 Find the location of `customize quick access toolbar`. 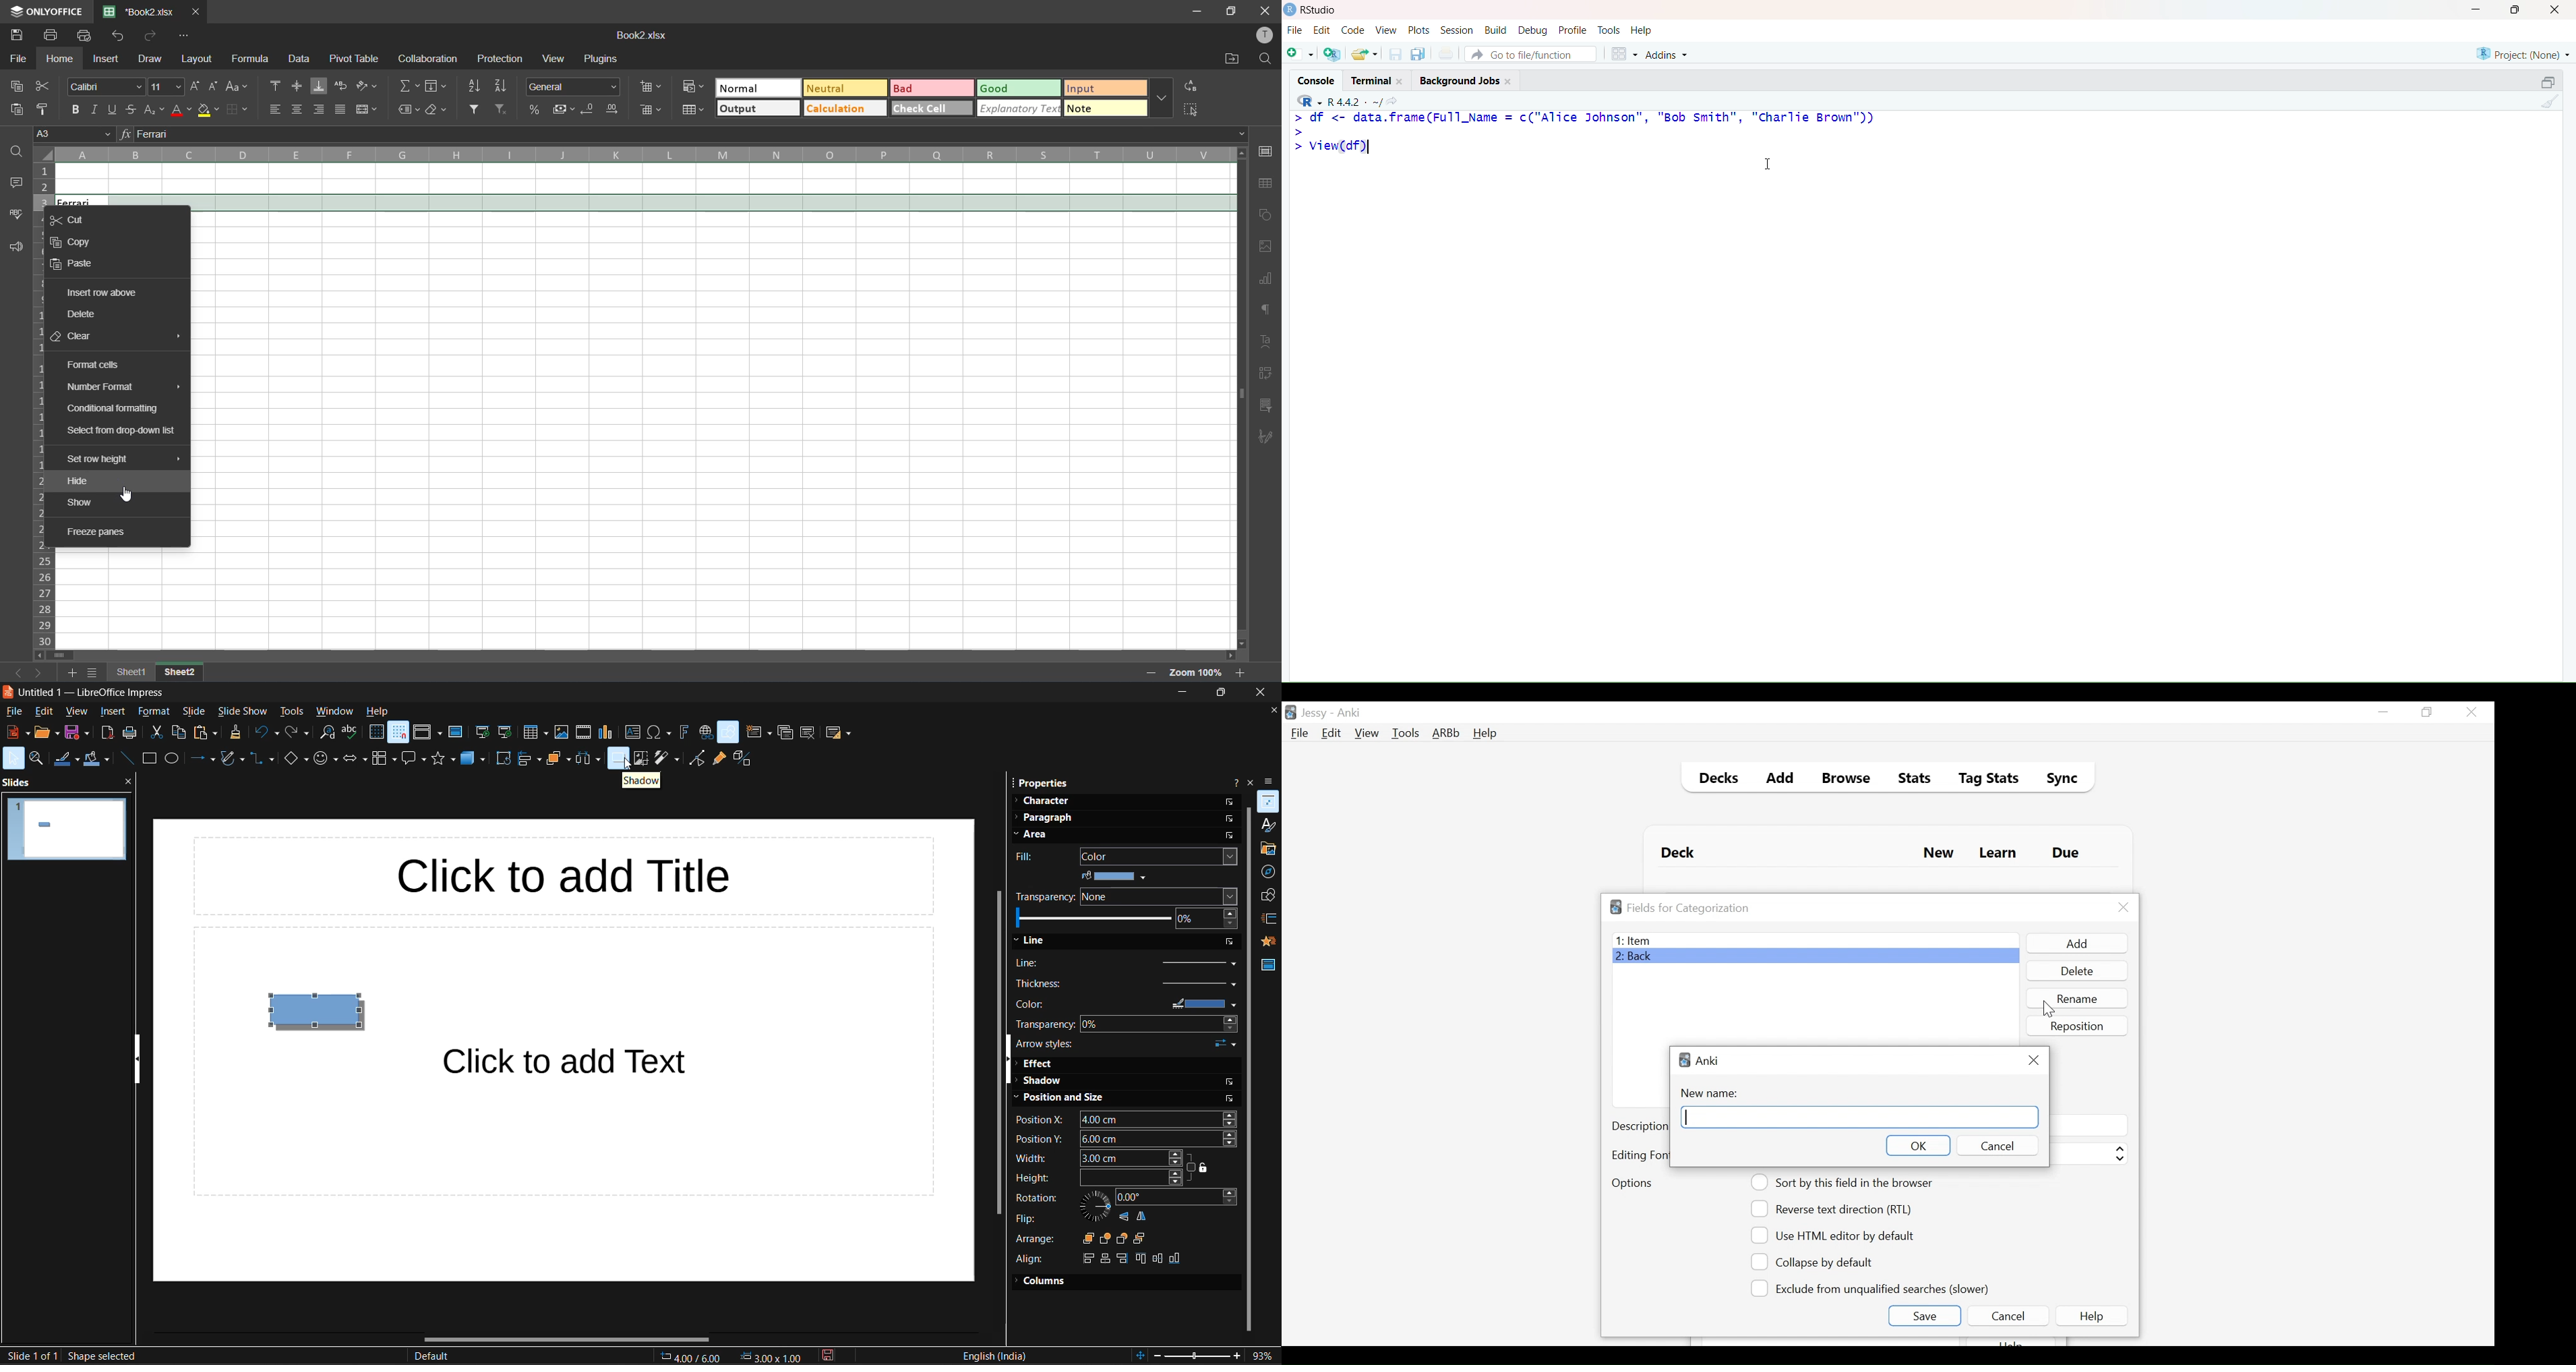

customize quick access toolbar is located at coordinates (186, 37).